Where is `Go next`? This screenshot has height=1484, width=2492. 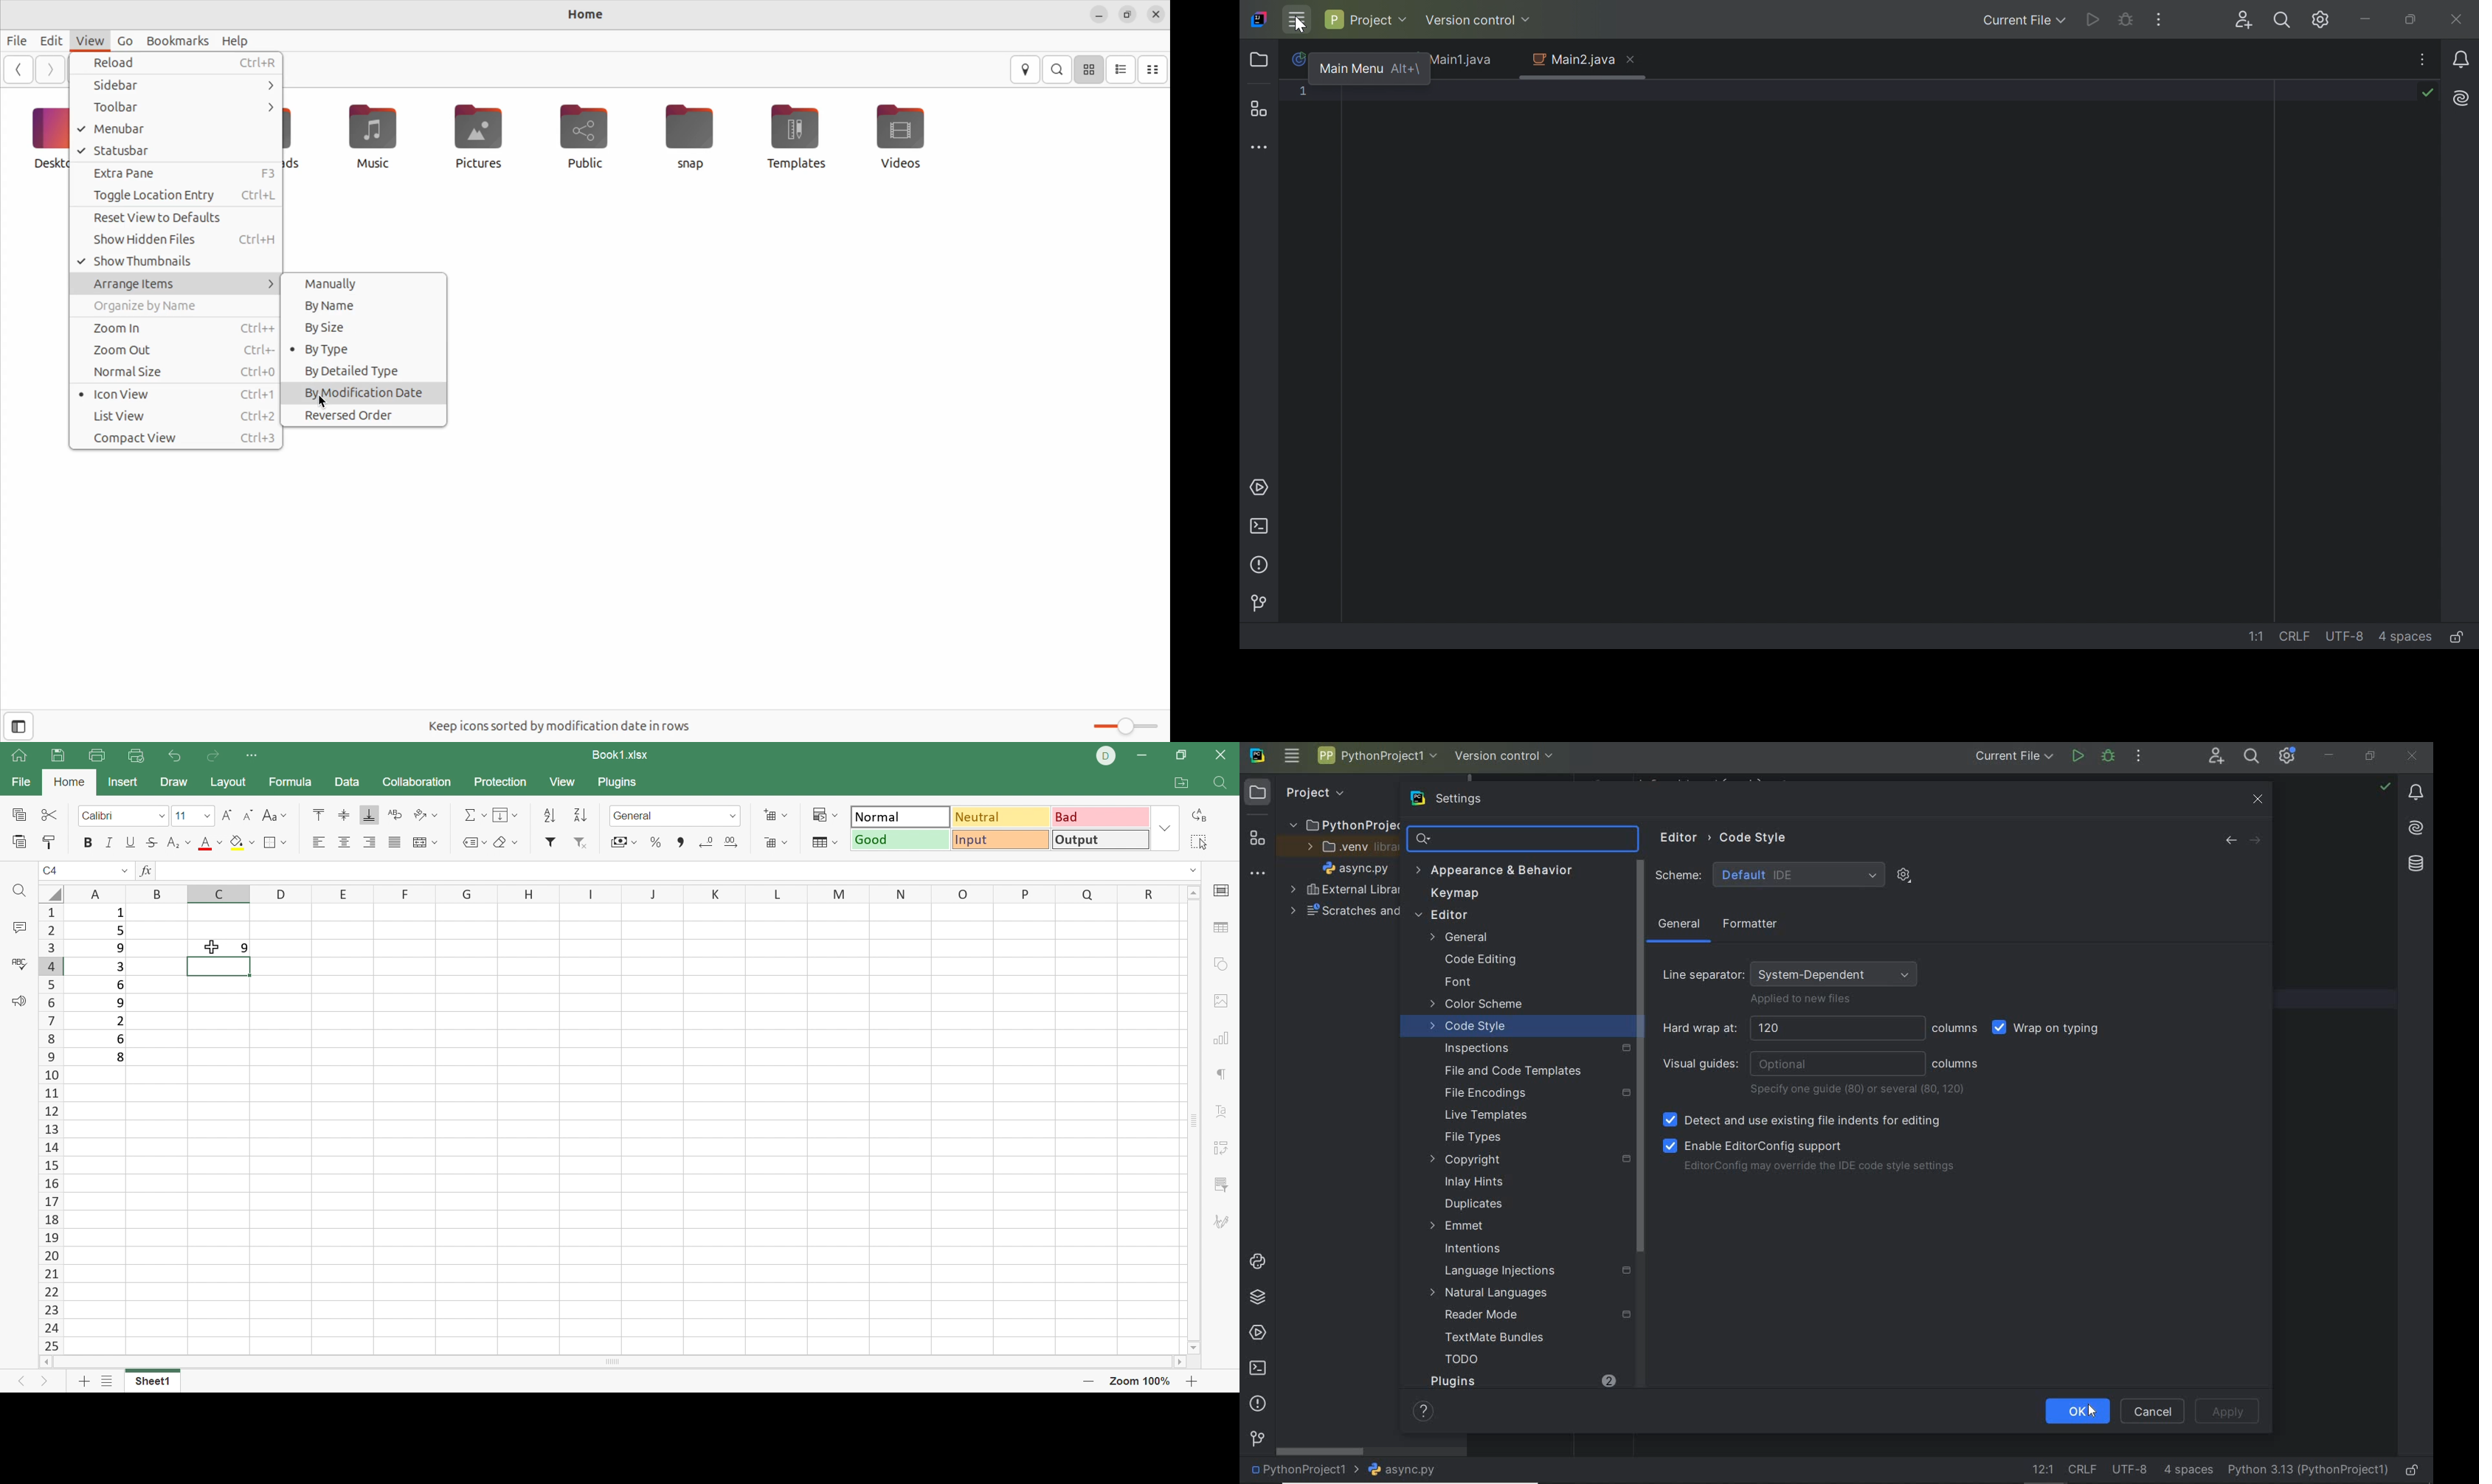
Go next is located at coordinates (51, 68).